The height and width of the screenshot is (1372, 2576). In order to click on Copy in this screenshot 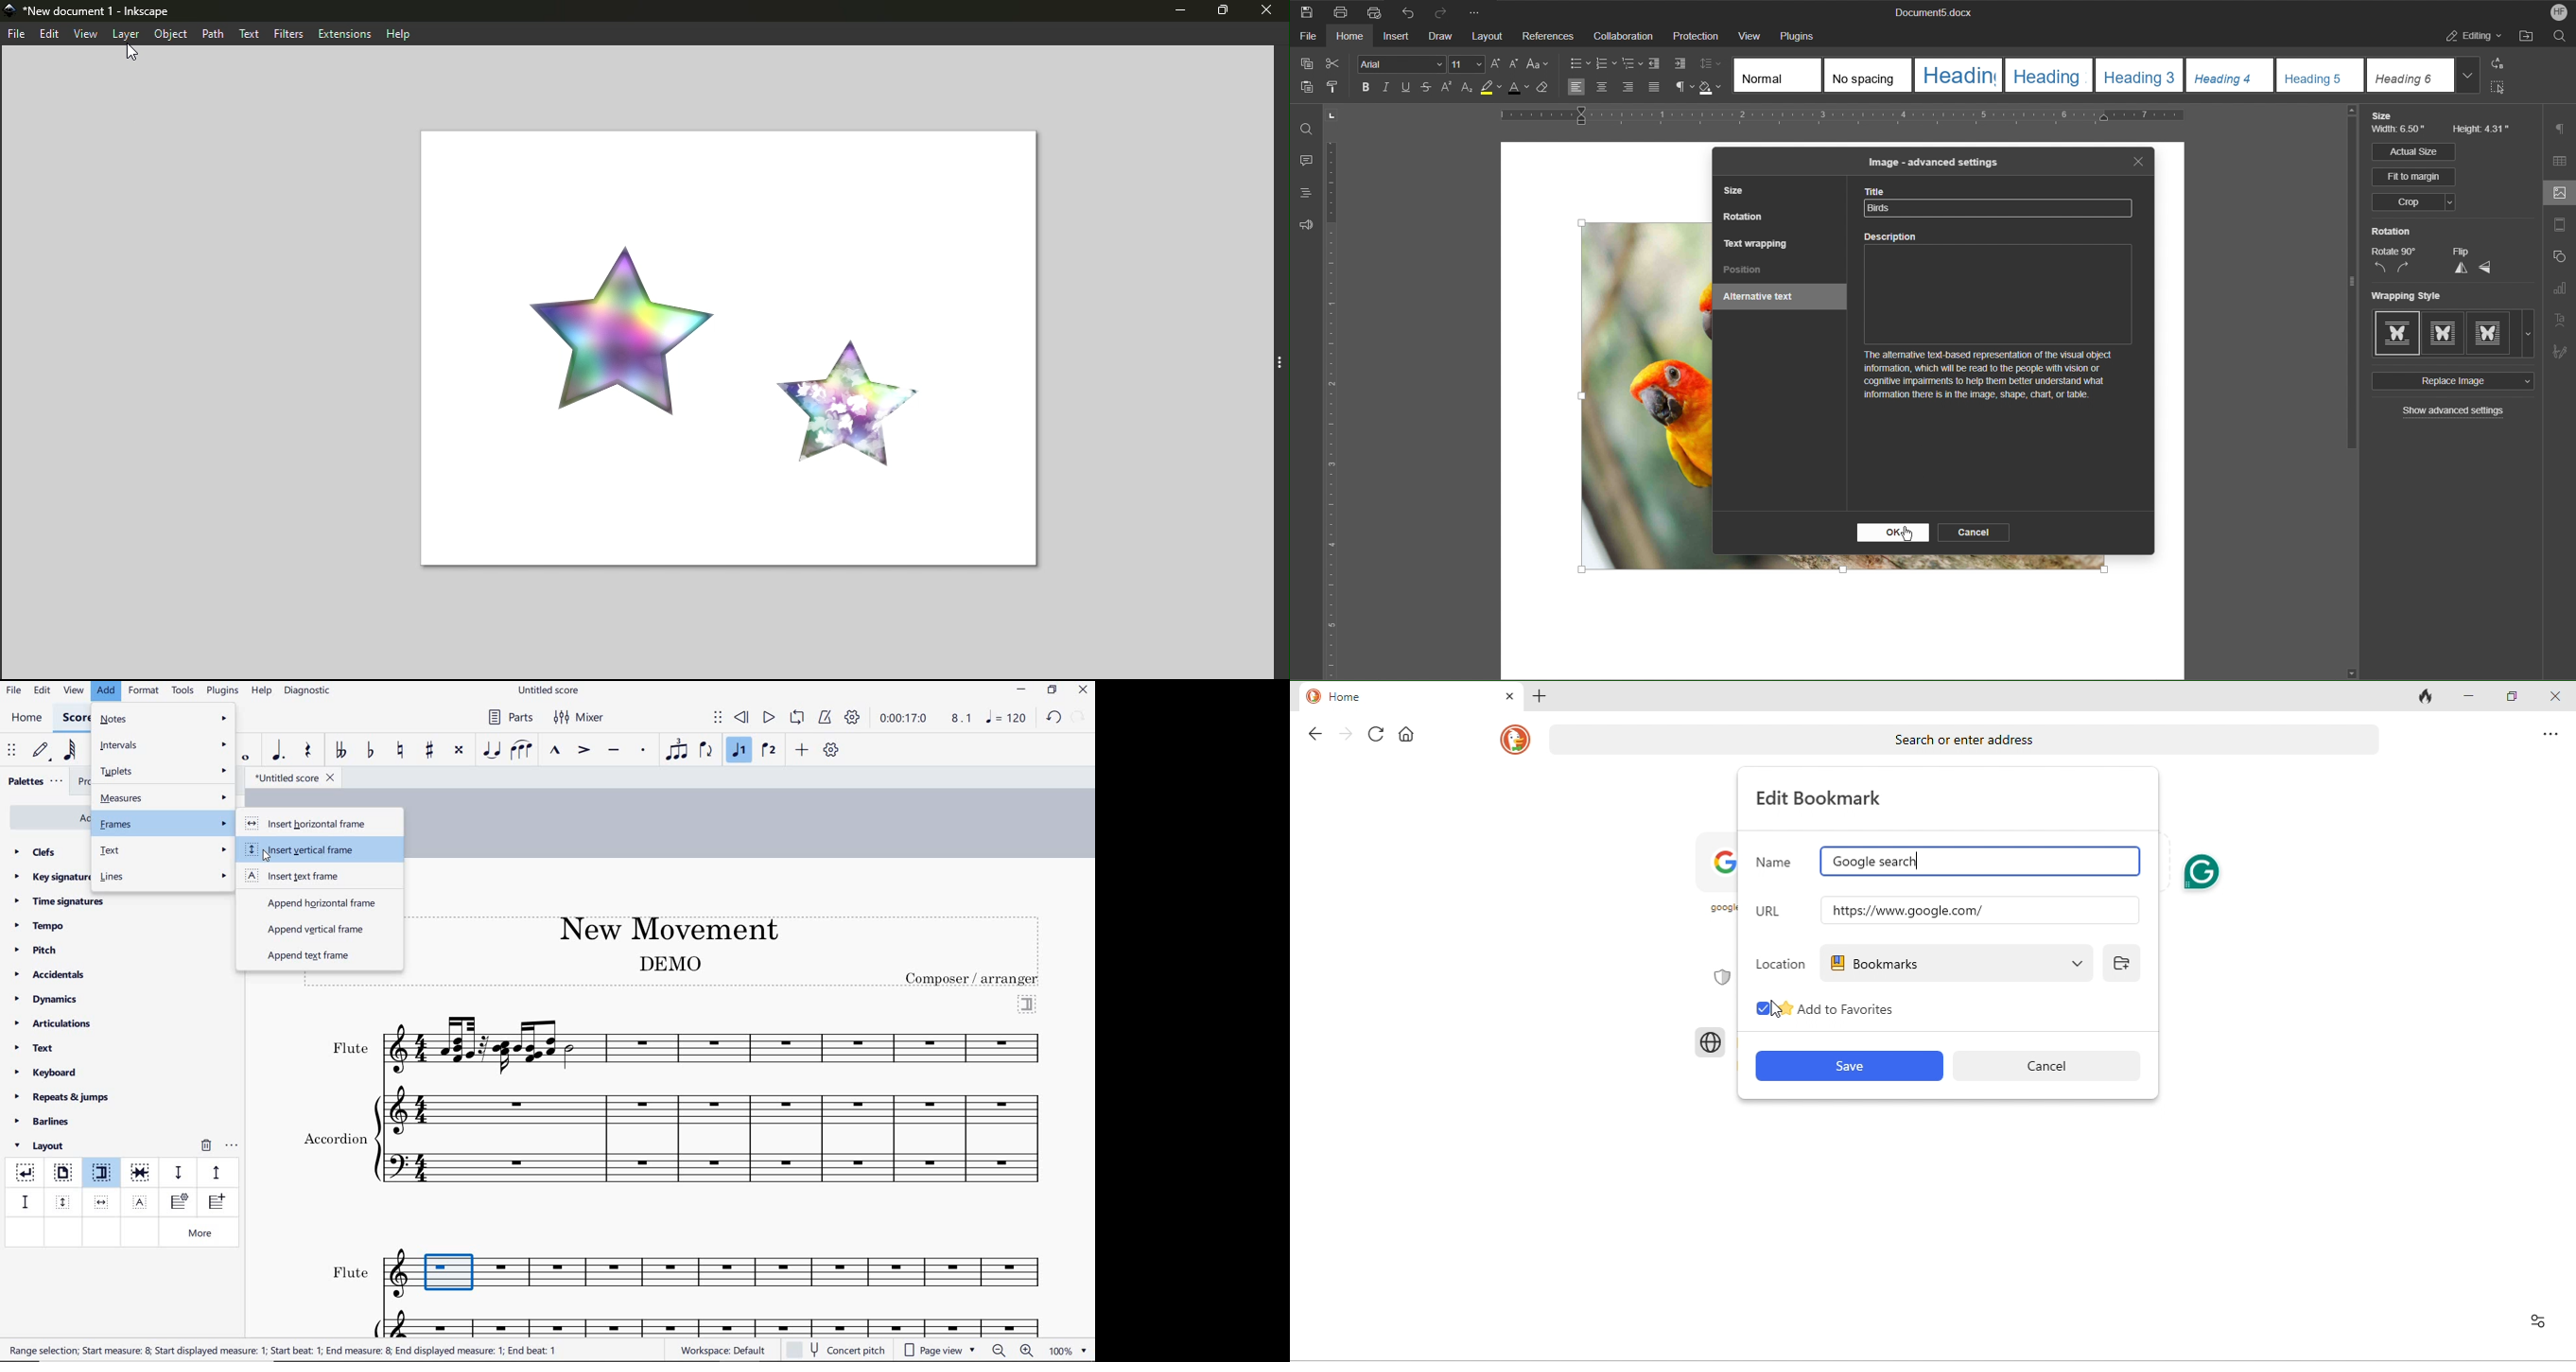, I will do `click(1305, 64)`.